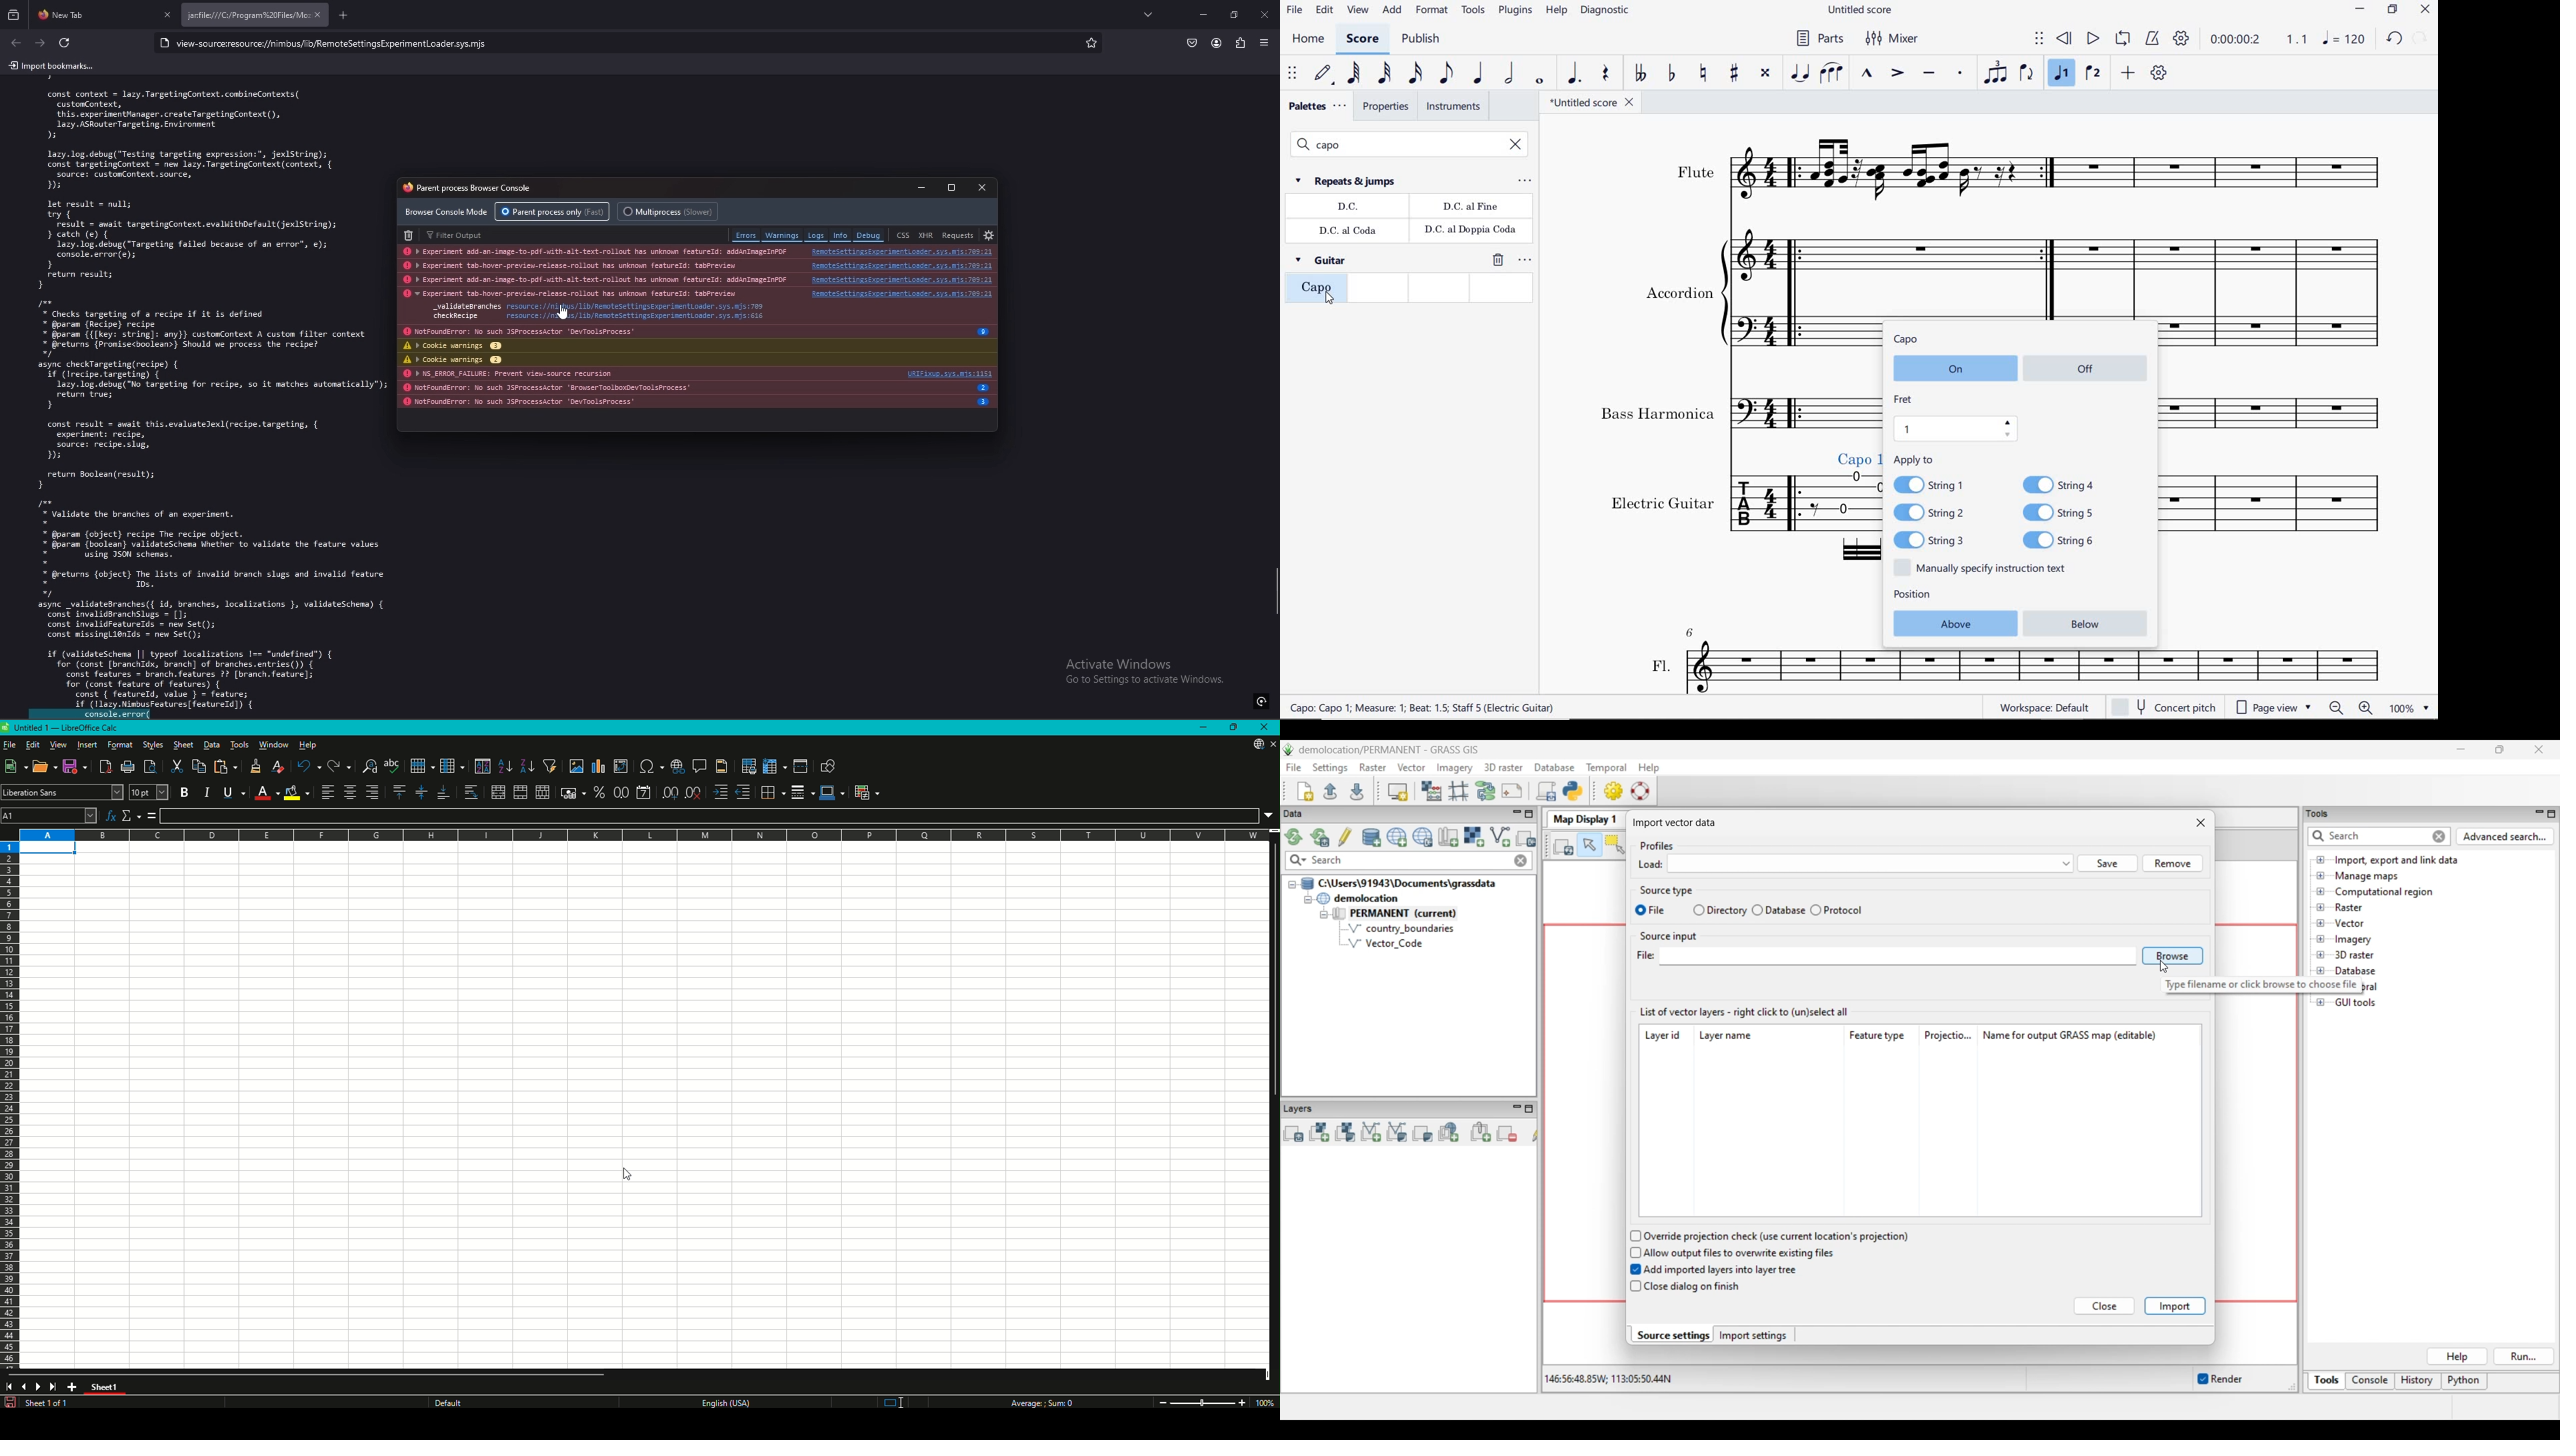 The image size is (2576, 1456). Describe the element at coordinates (902, 265) in the screenshot. I see `source` at that location.